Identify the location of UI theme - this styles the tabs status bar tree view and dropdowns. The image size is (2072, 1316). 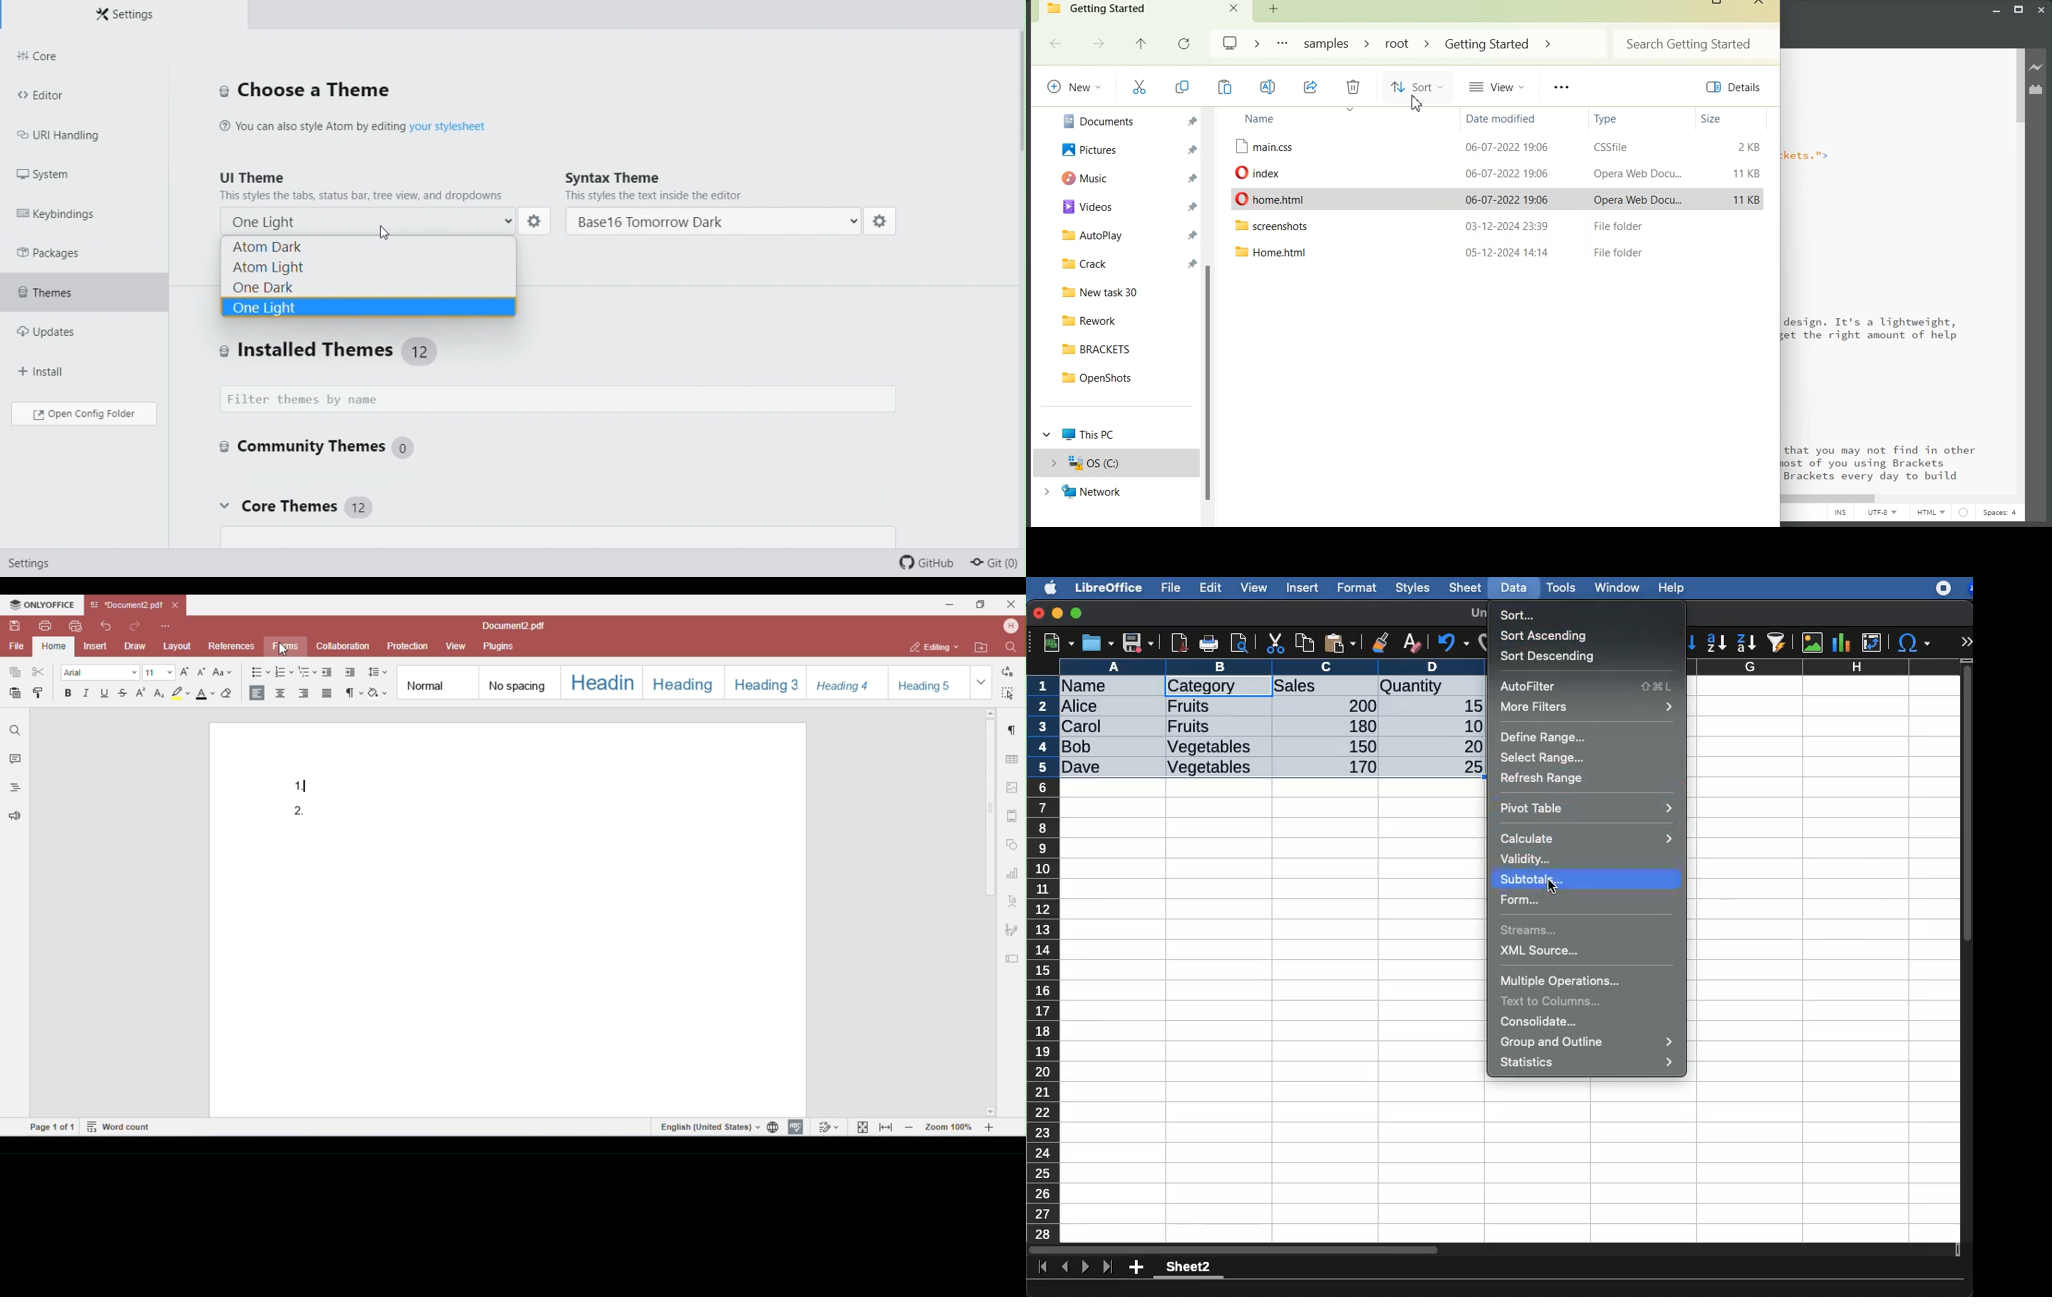
(368, 184).